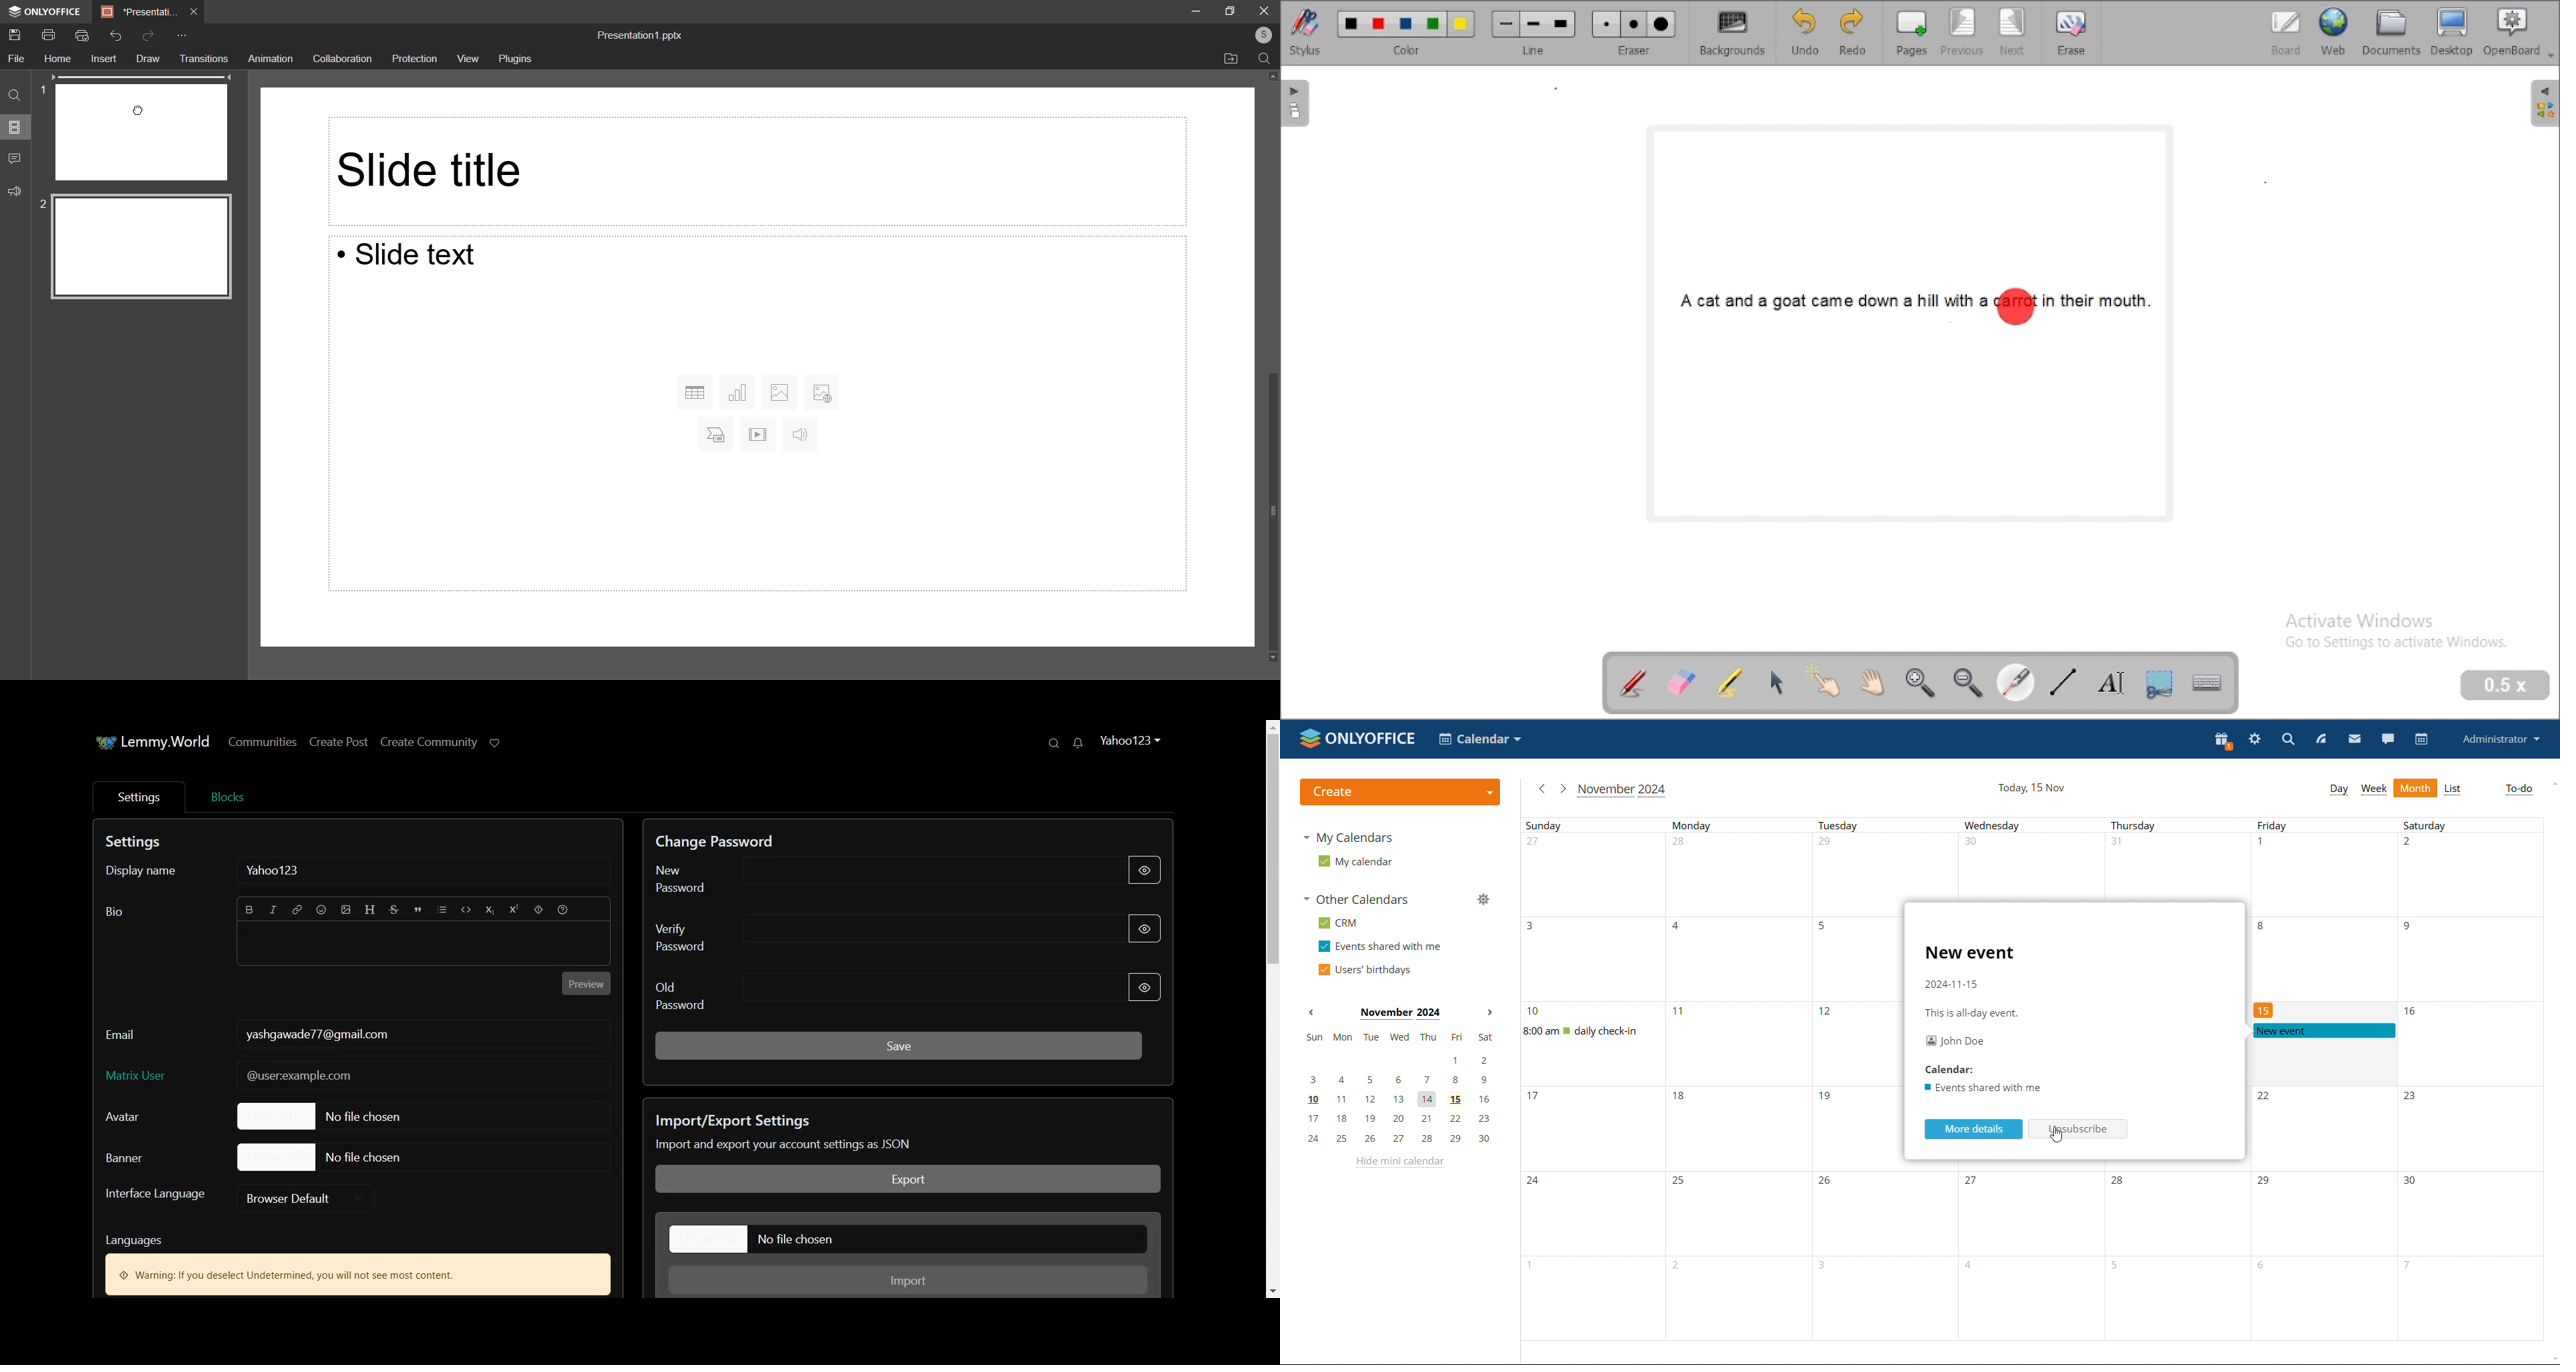 This screenshot has width=2576, height=1372. I want to click on Save, so click(18, 36).